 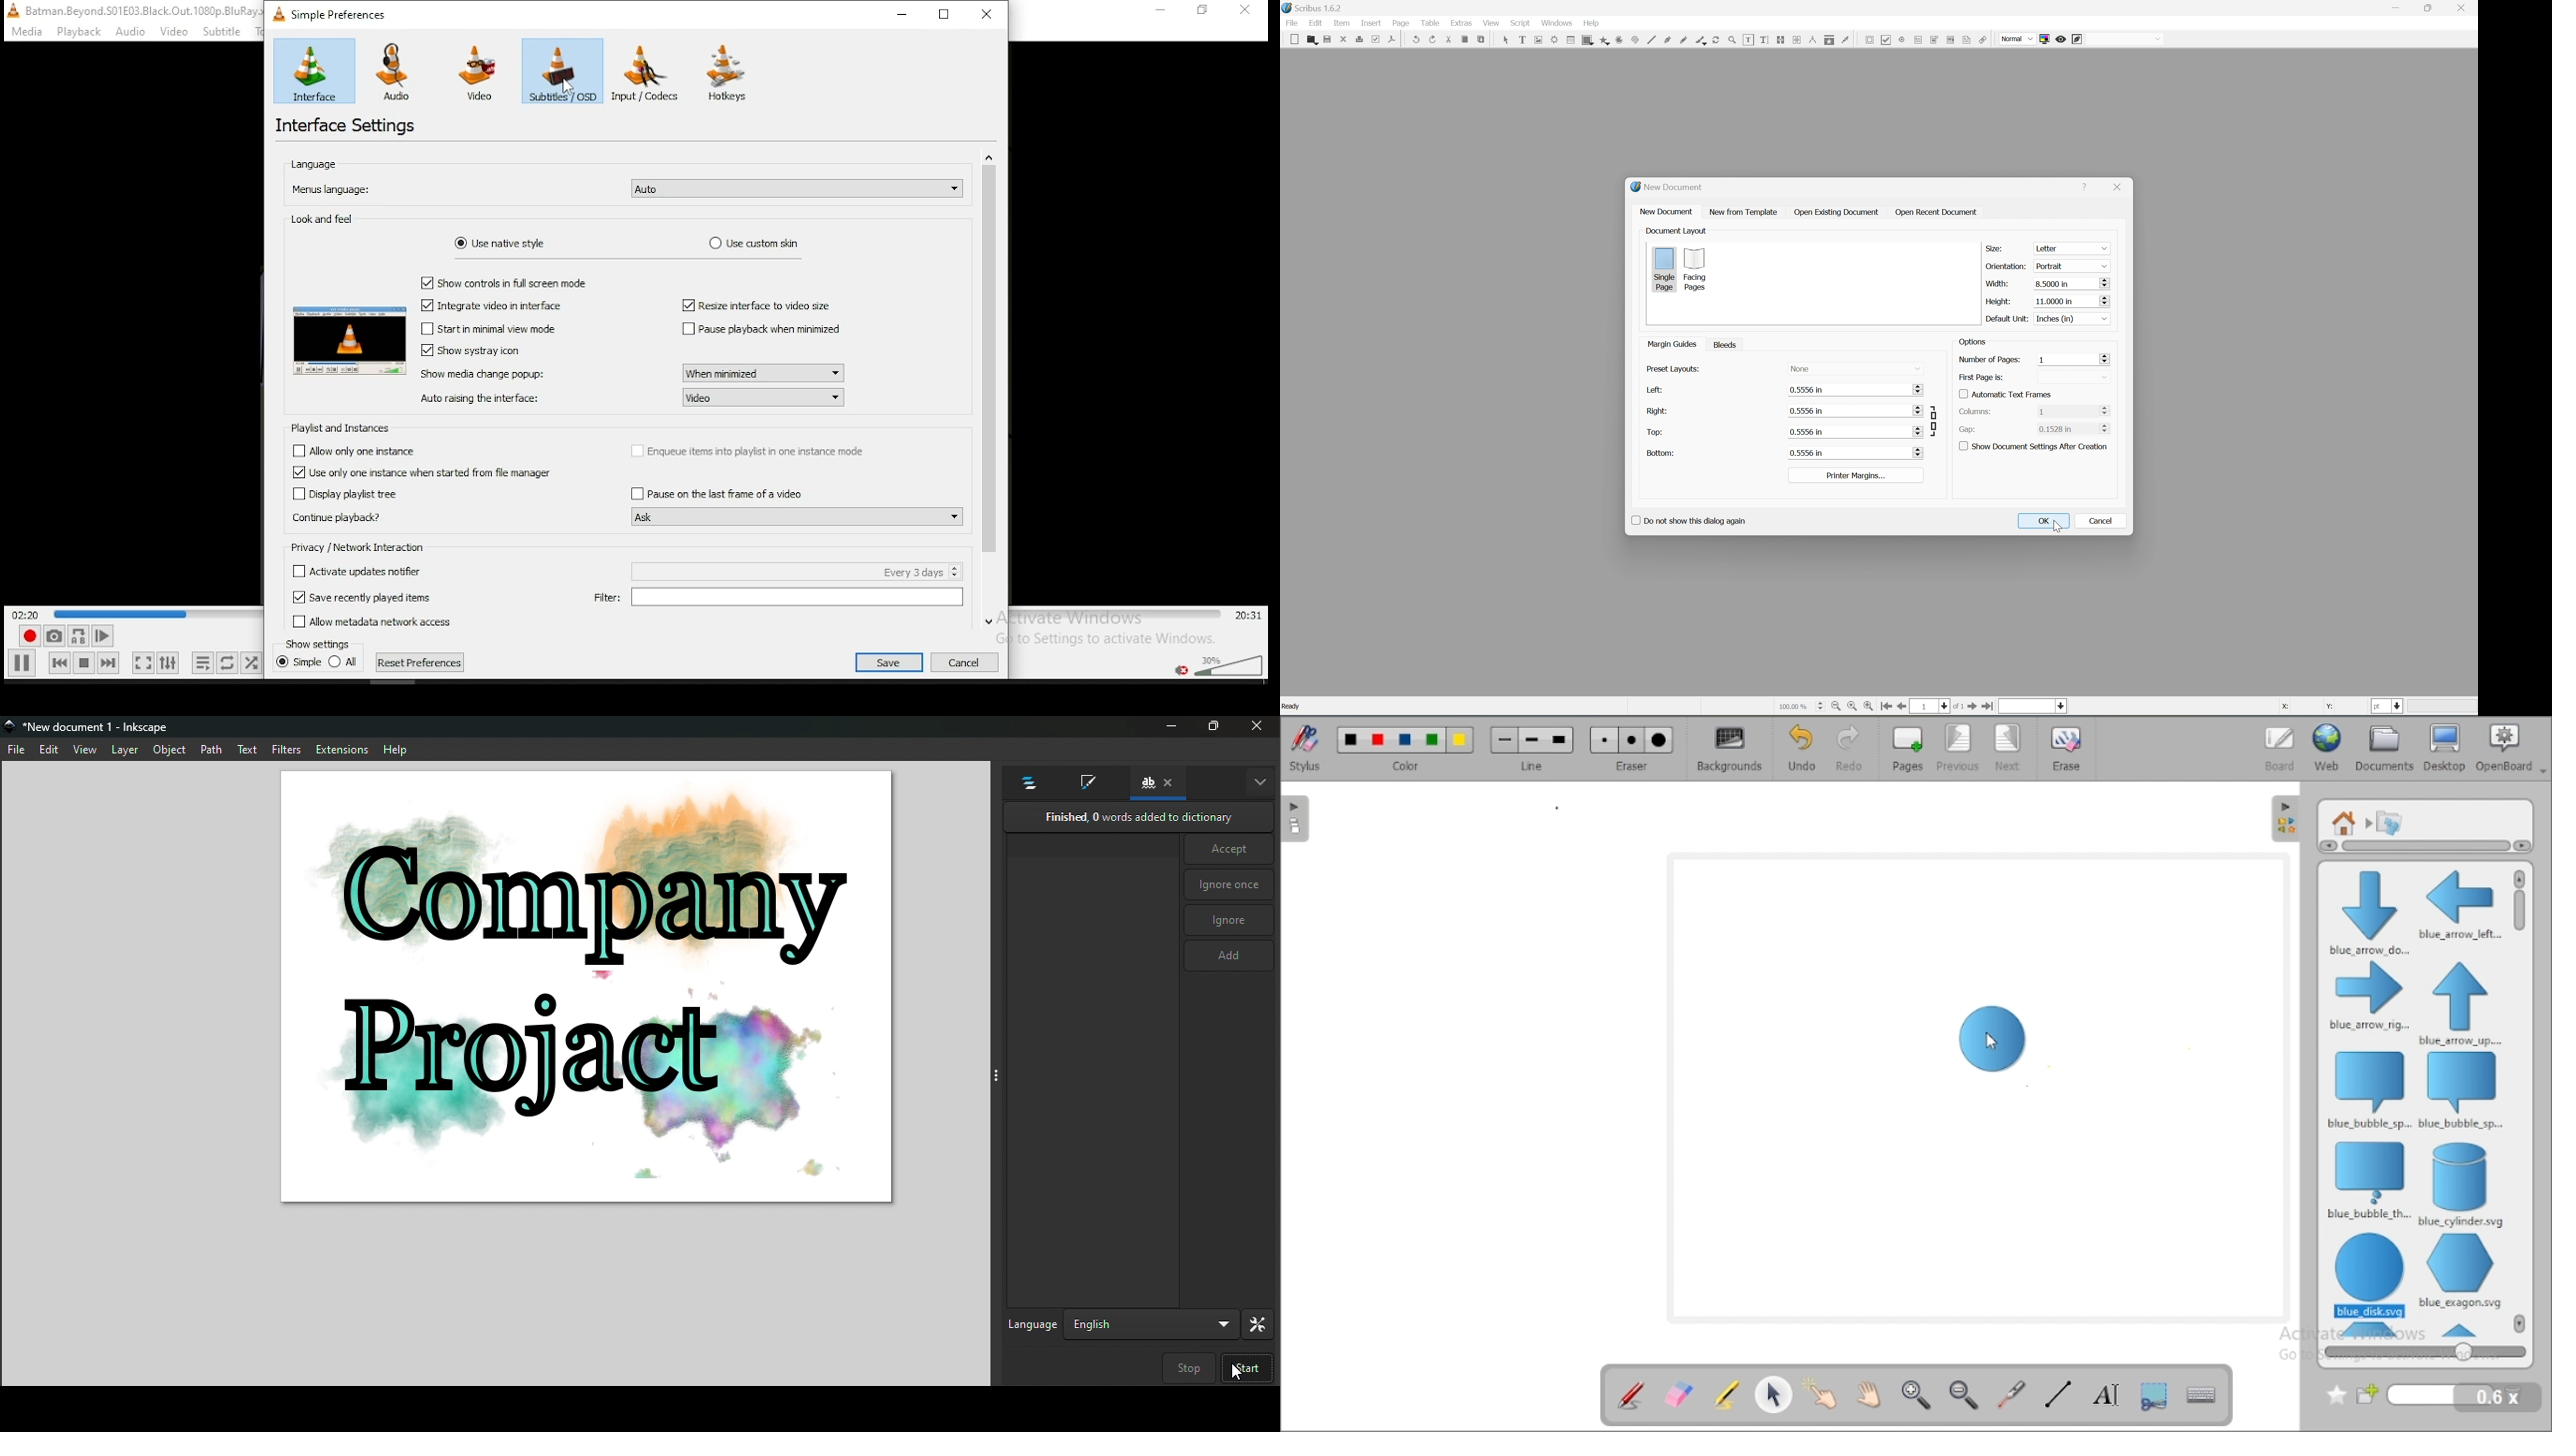 I want to click on file, so click(x=18, y=752).